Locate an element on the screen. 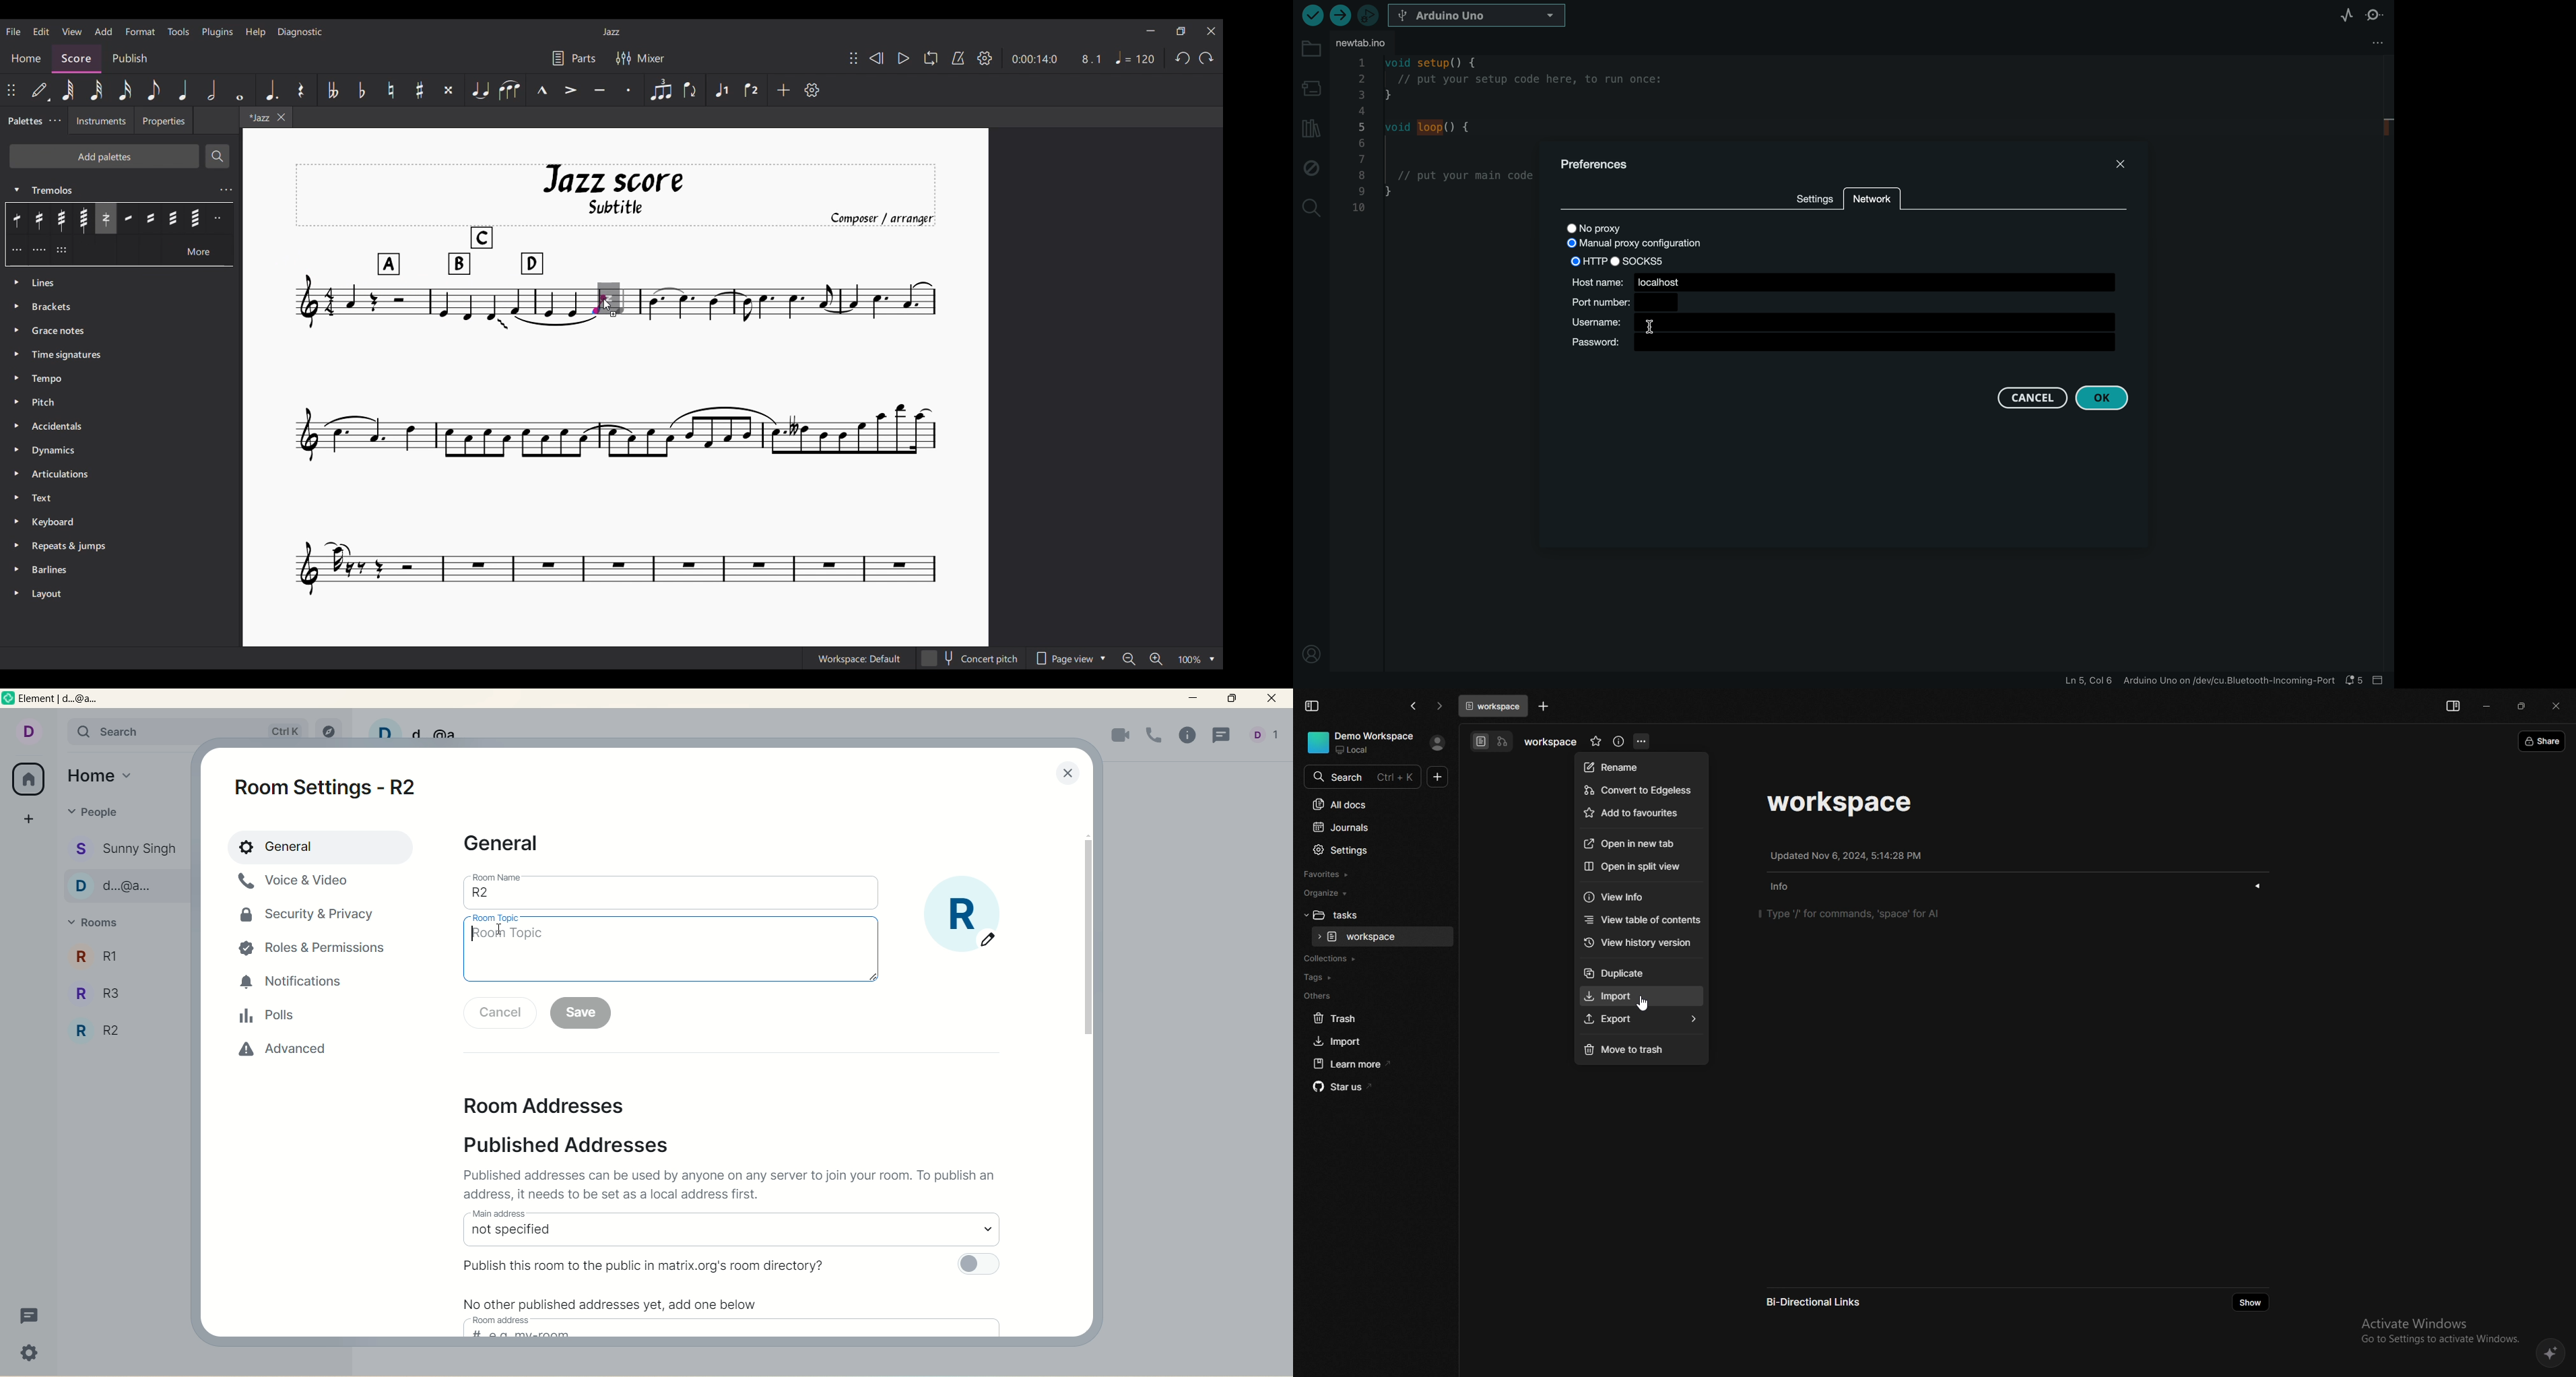  Brackets is located at coordinates (120, 307).